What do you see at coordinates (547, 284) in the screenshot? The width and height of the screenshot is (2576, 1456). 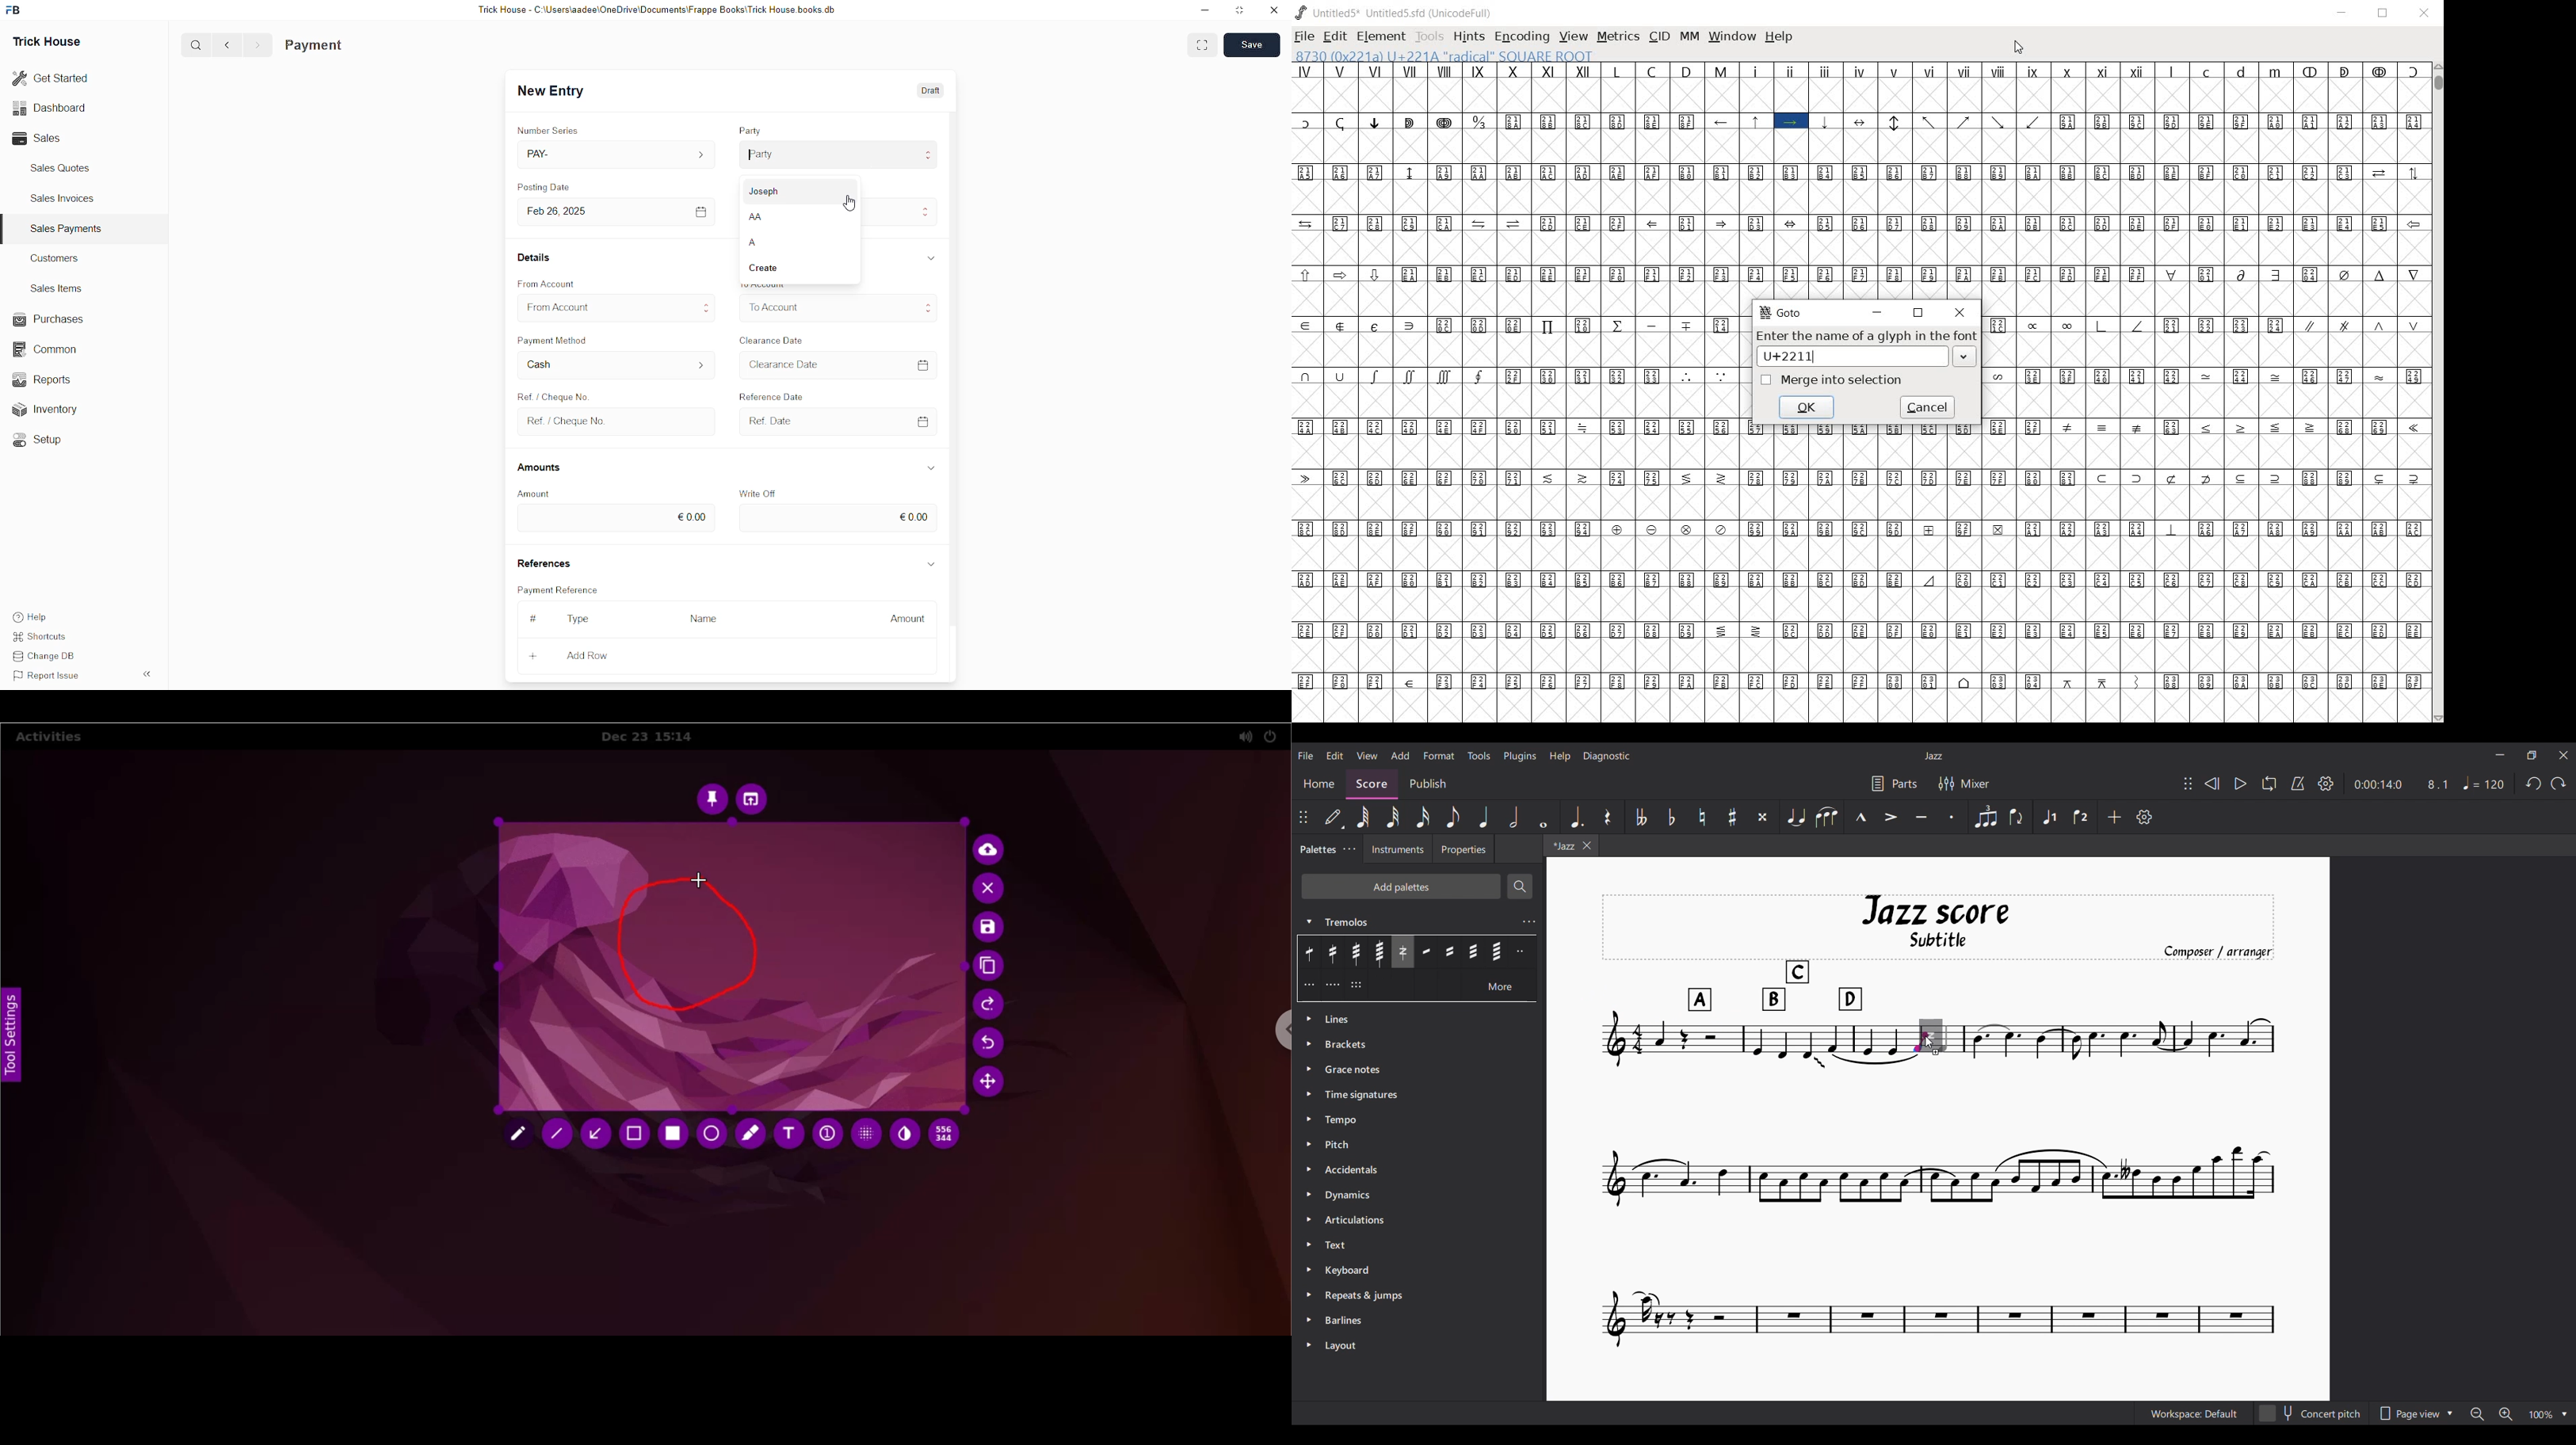 I see `From Account` at bounding box center [547, 284].